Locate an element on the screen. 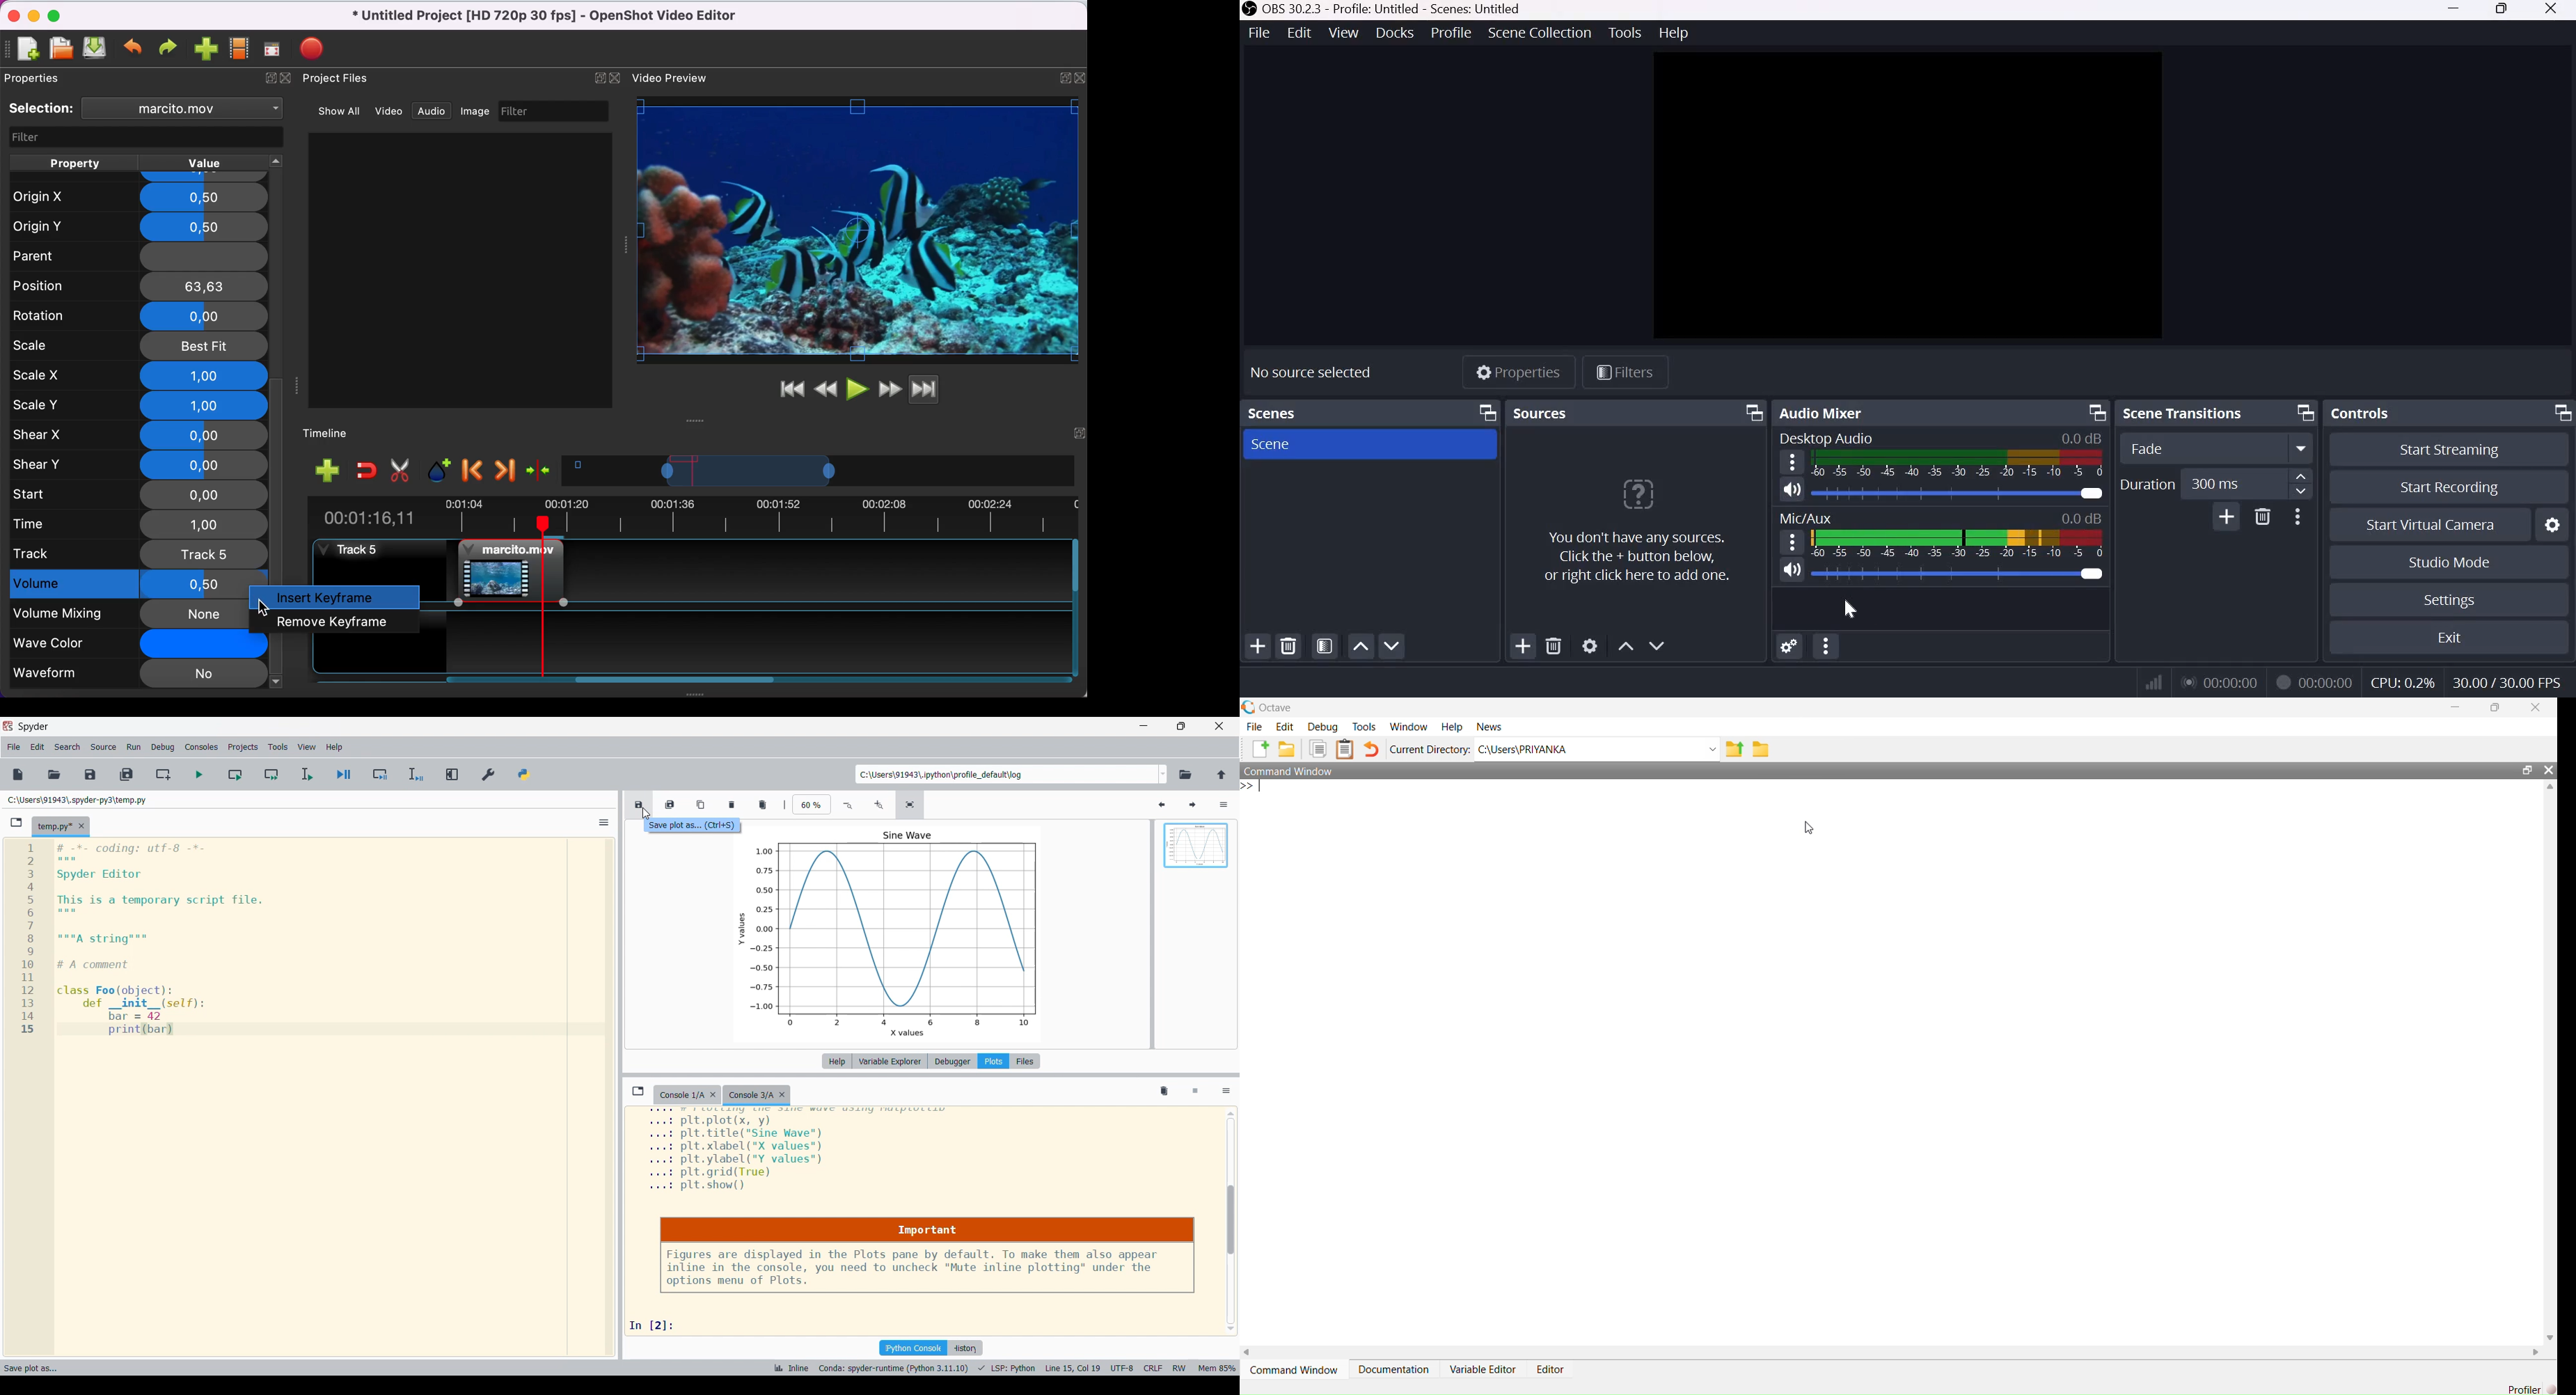 This screenshot has width=2576, height=1400. origin x is located at coordinates (136, 193).